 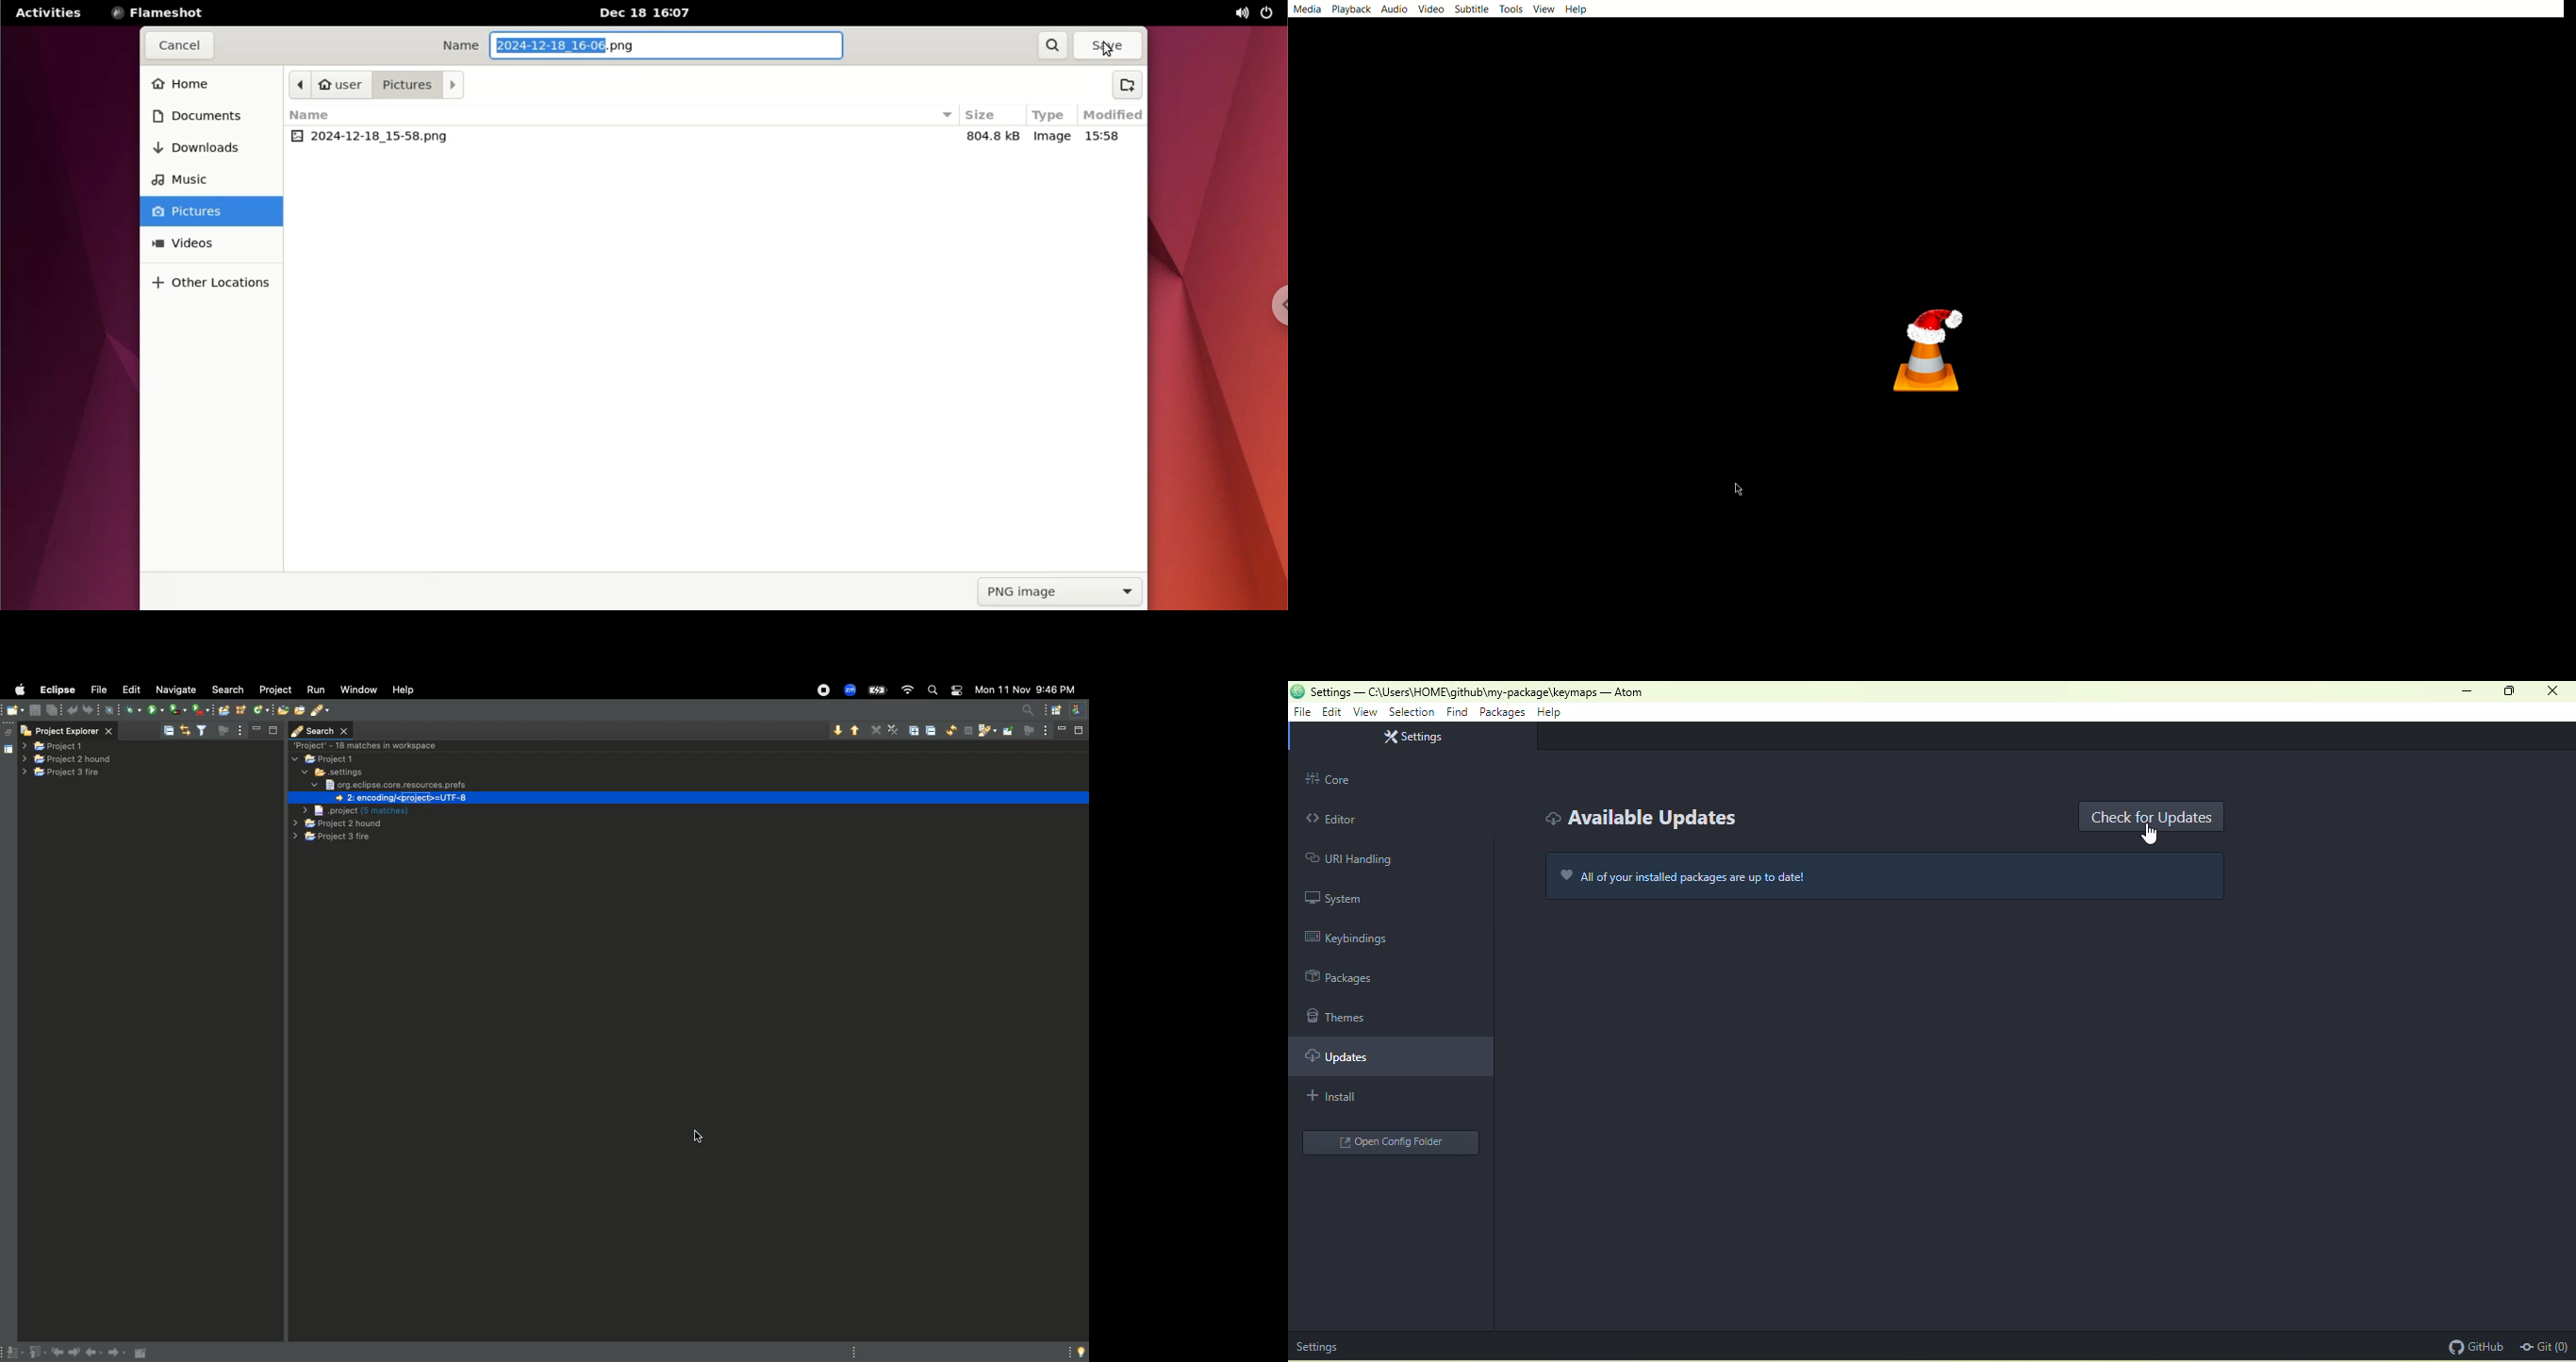 I want to click on project 3, so click(x=67, y=773).